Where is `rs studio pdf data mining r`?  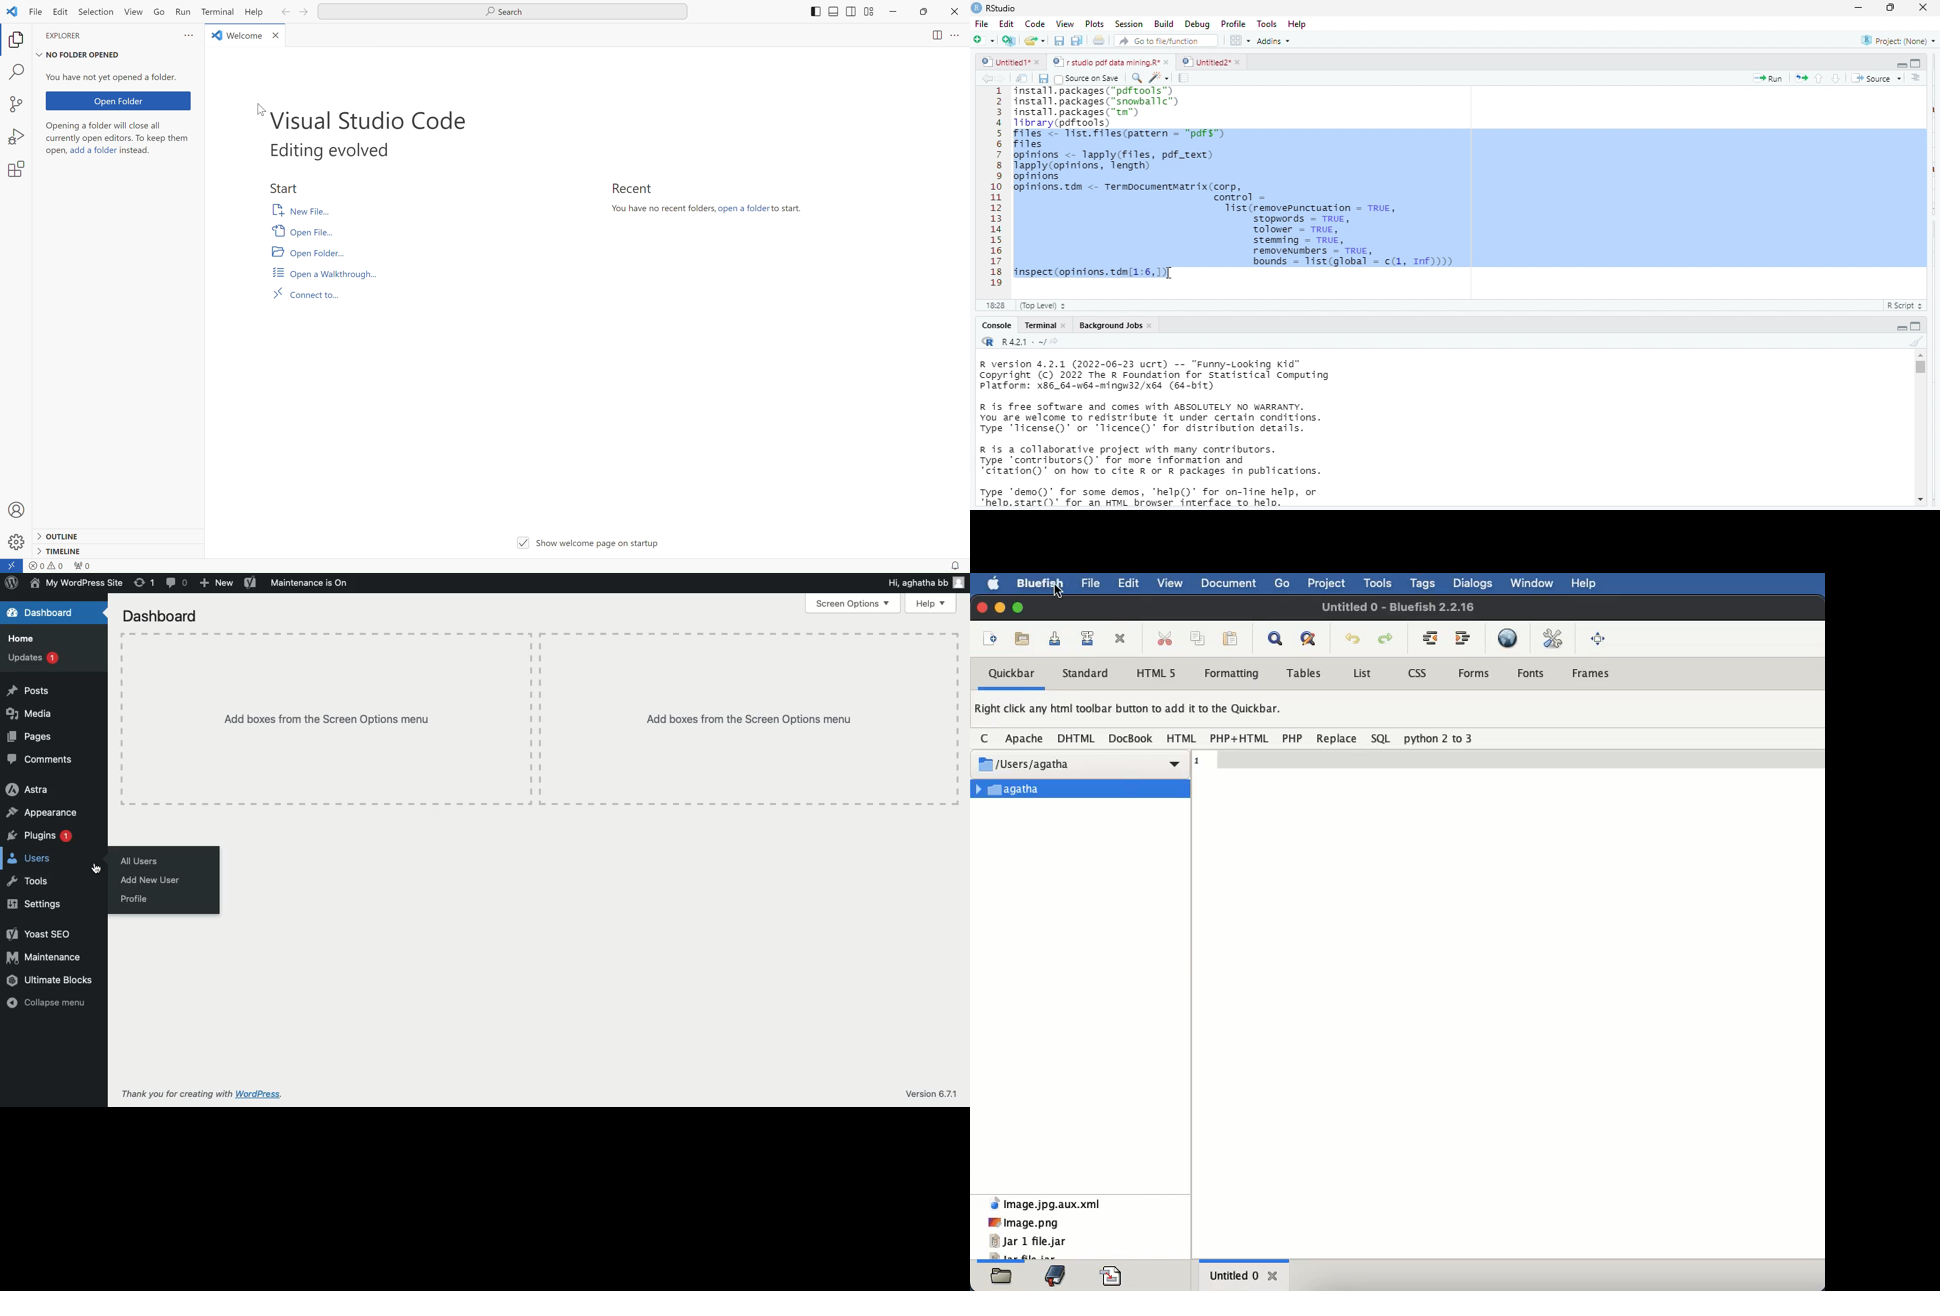
rs studio pdf data mining r is located at coordinates (1105, 63).